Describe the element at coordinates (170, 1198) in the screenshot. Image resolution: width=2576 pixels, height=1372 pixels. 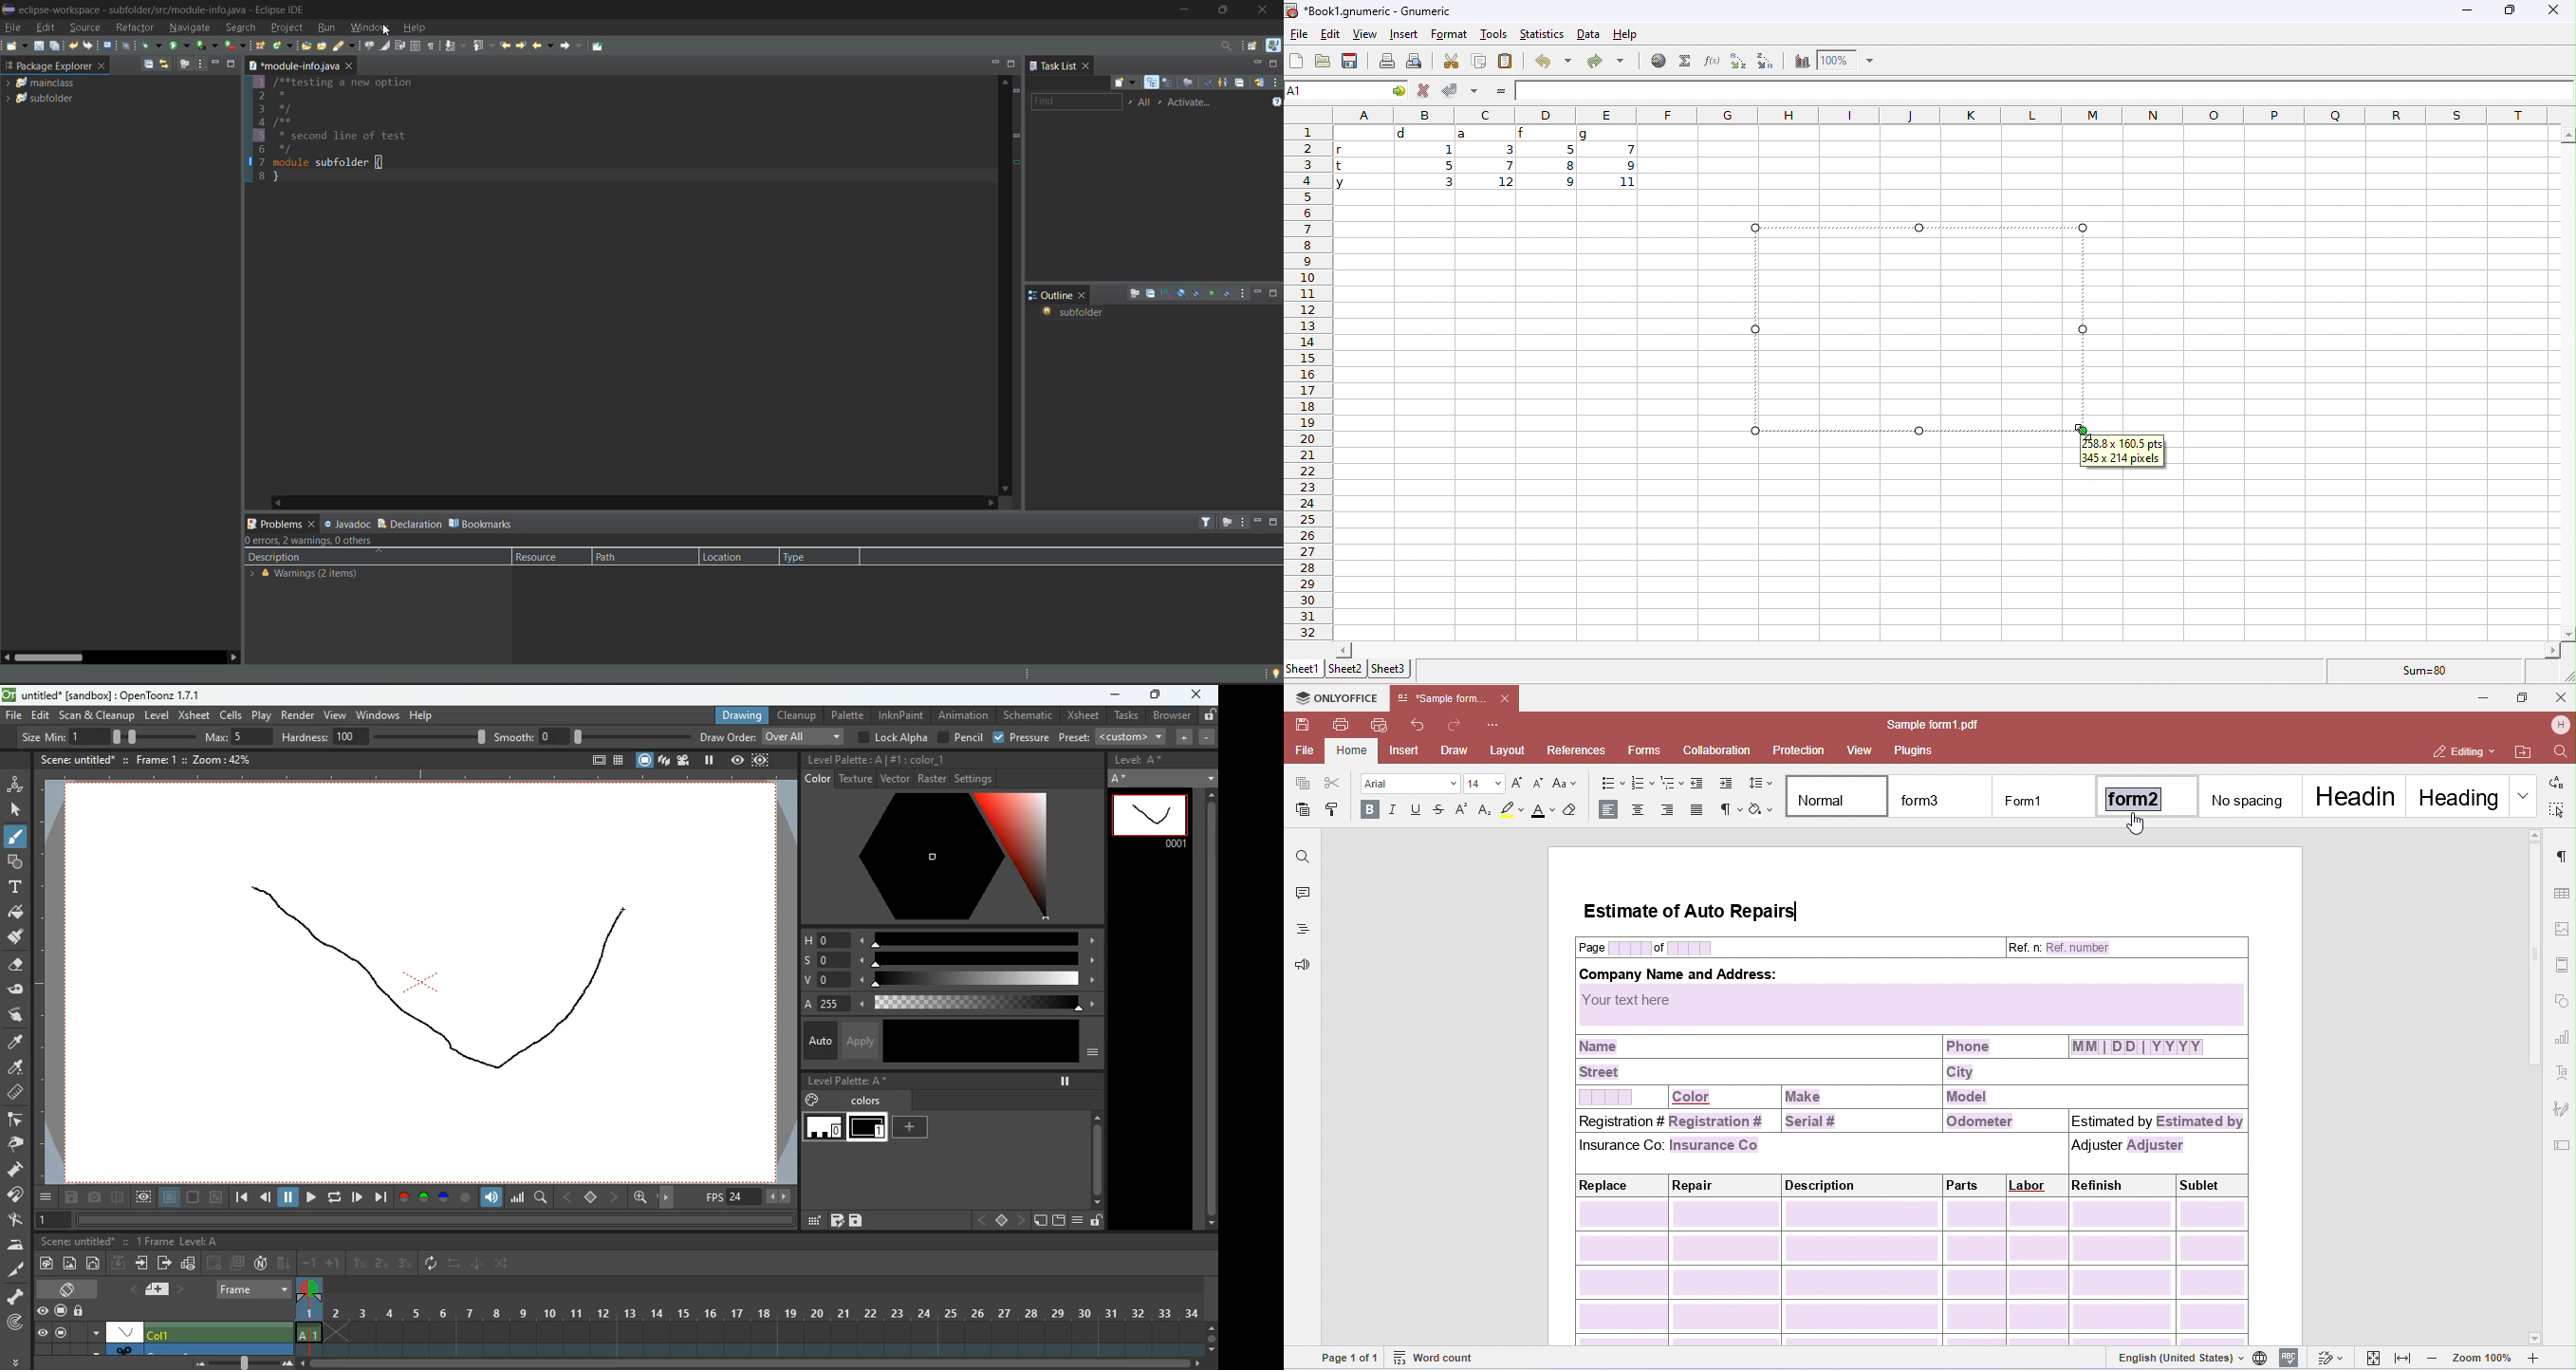
I see `page` at that location.